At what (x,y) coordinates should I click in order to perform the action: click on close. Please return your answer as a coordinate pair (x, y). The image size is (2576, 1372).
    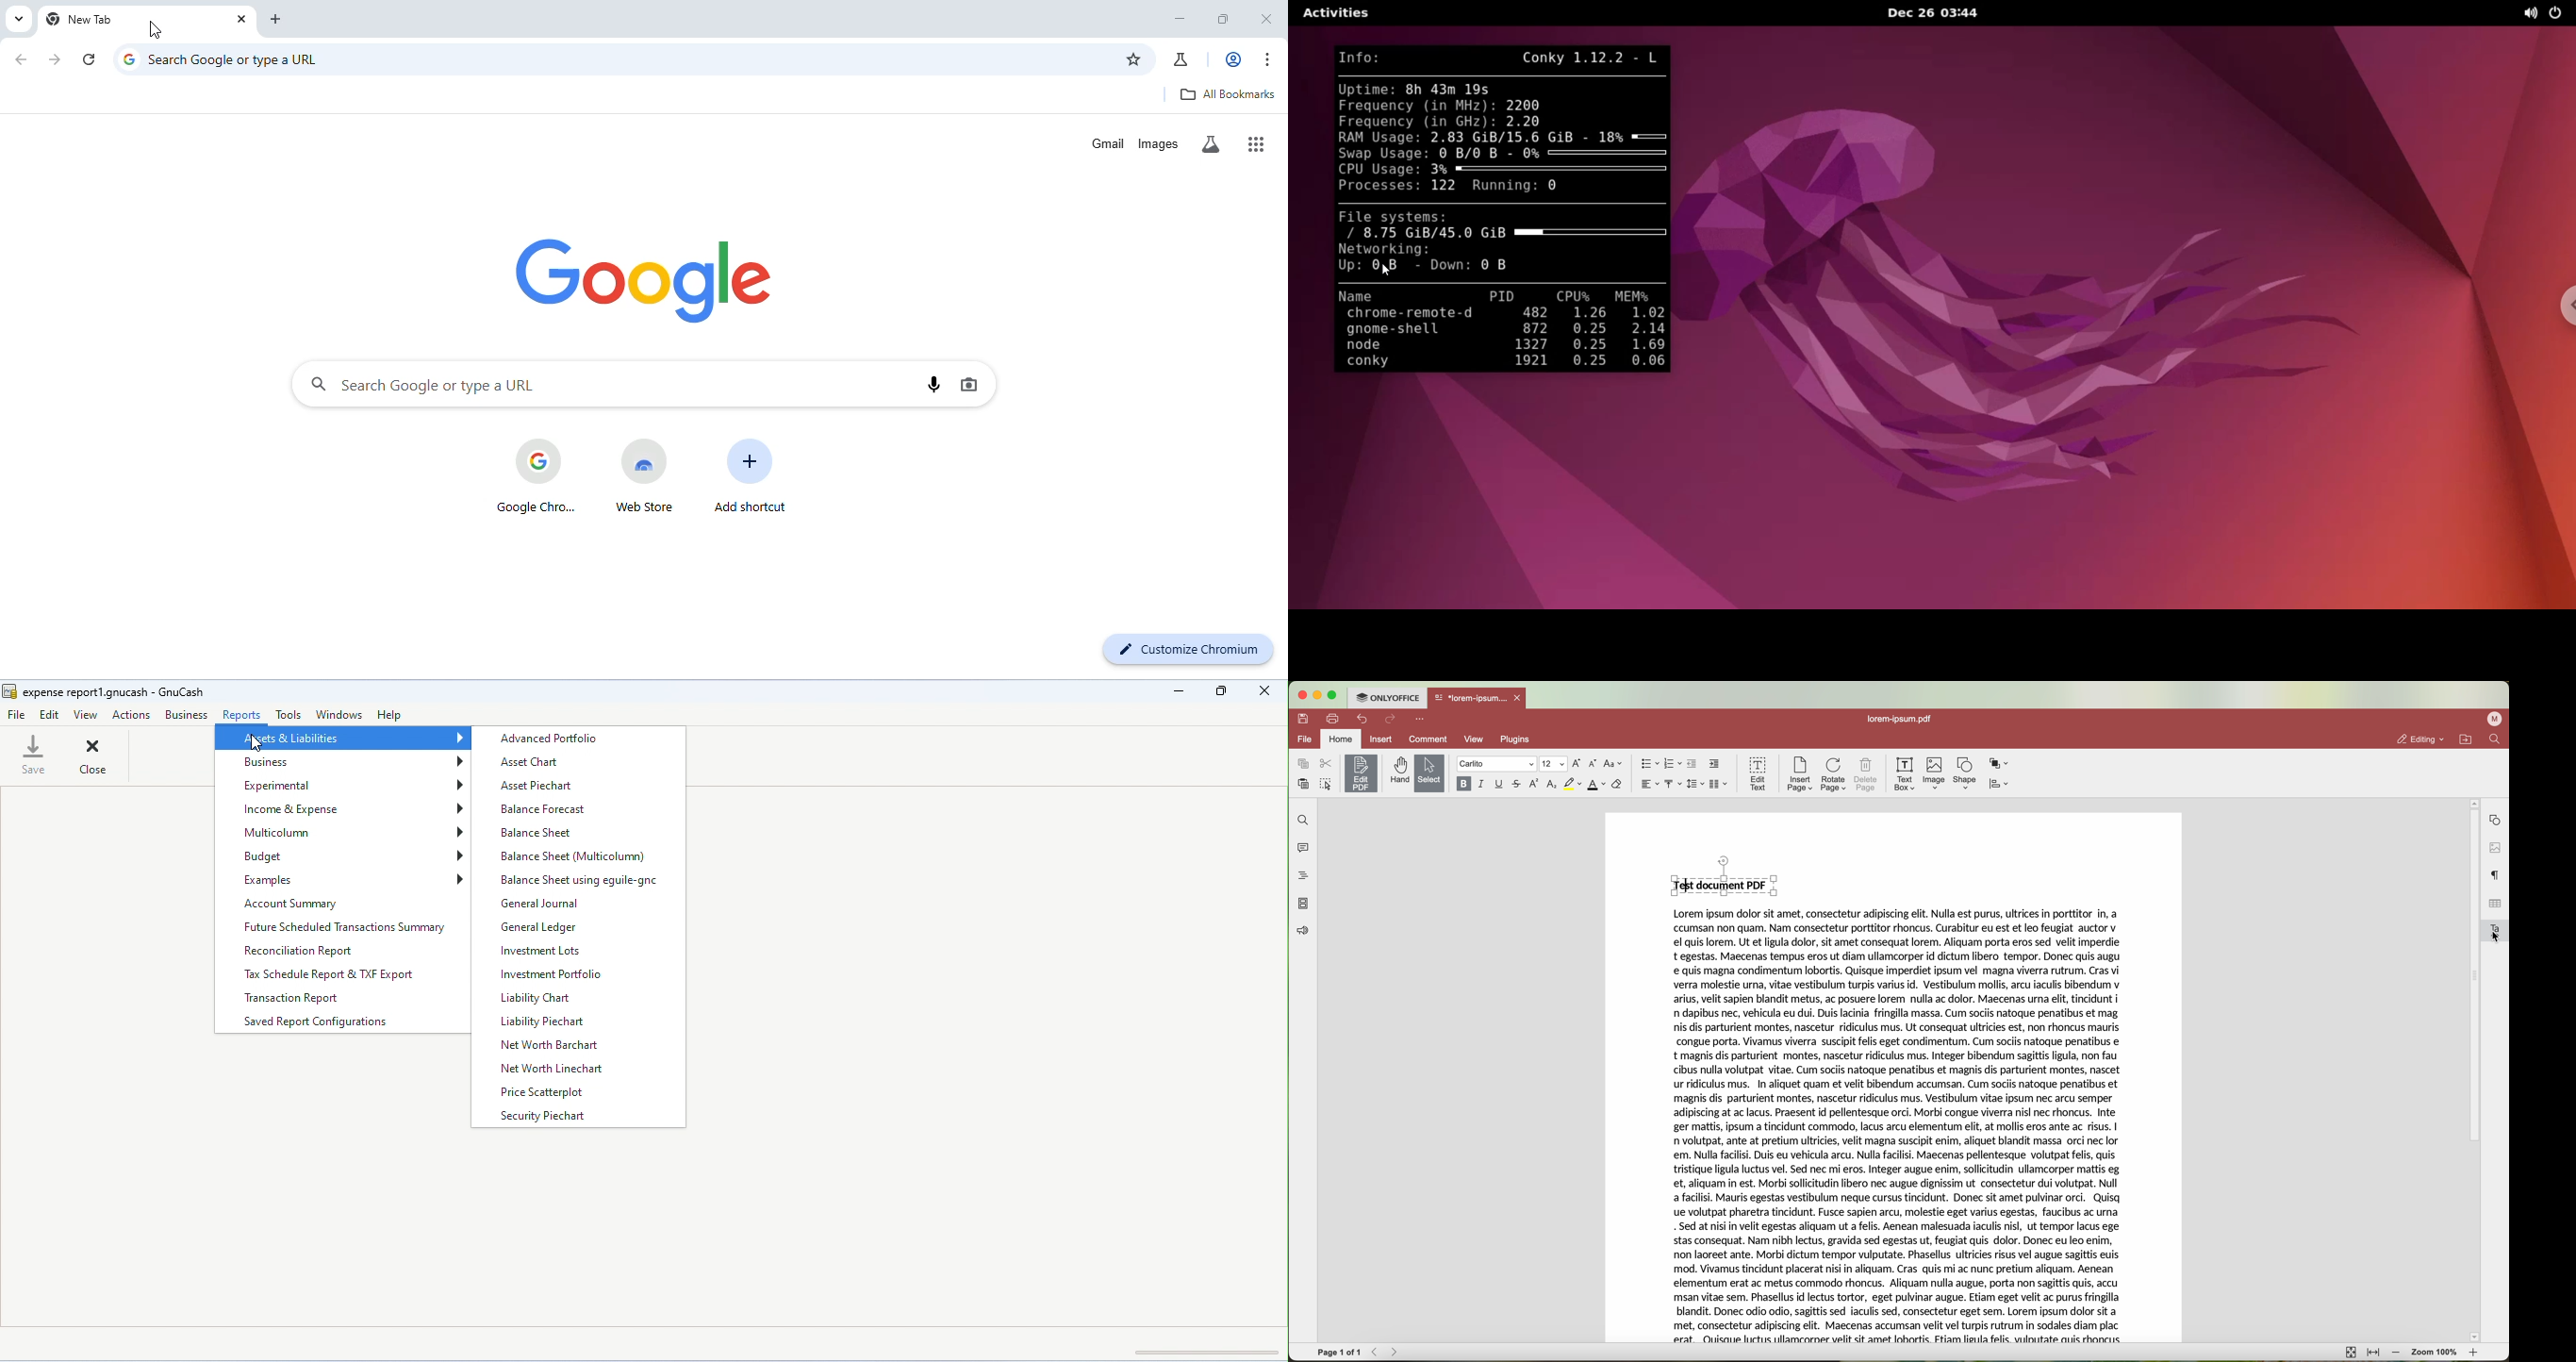
    Looking at the image, I should click on (1267, 19).